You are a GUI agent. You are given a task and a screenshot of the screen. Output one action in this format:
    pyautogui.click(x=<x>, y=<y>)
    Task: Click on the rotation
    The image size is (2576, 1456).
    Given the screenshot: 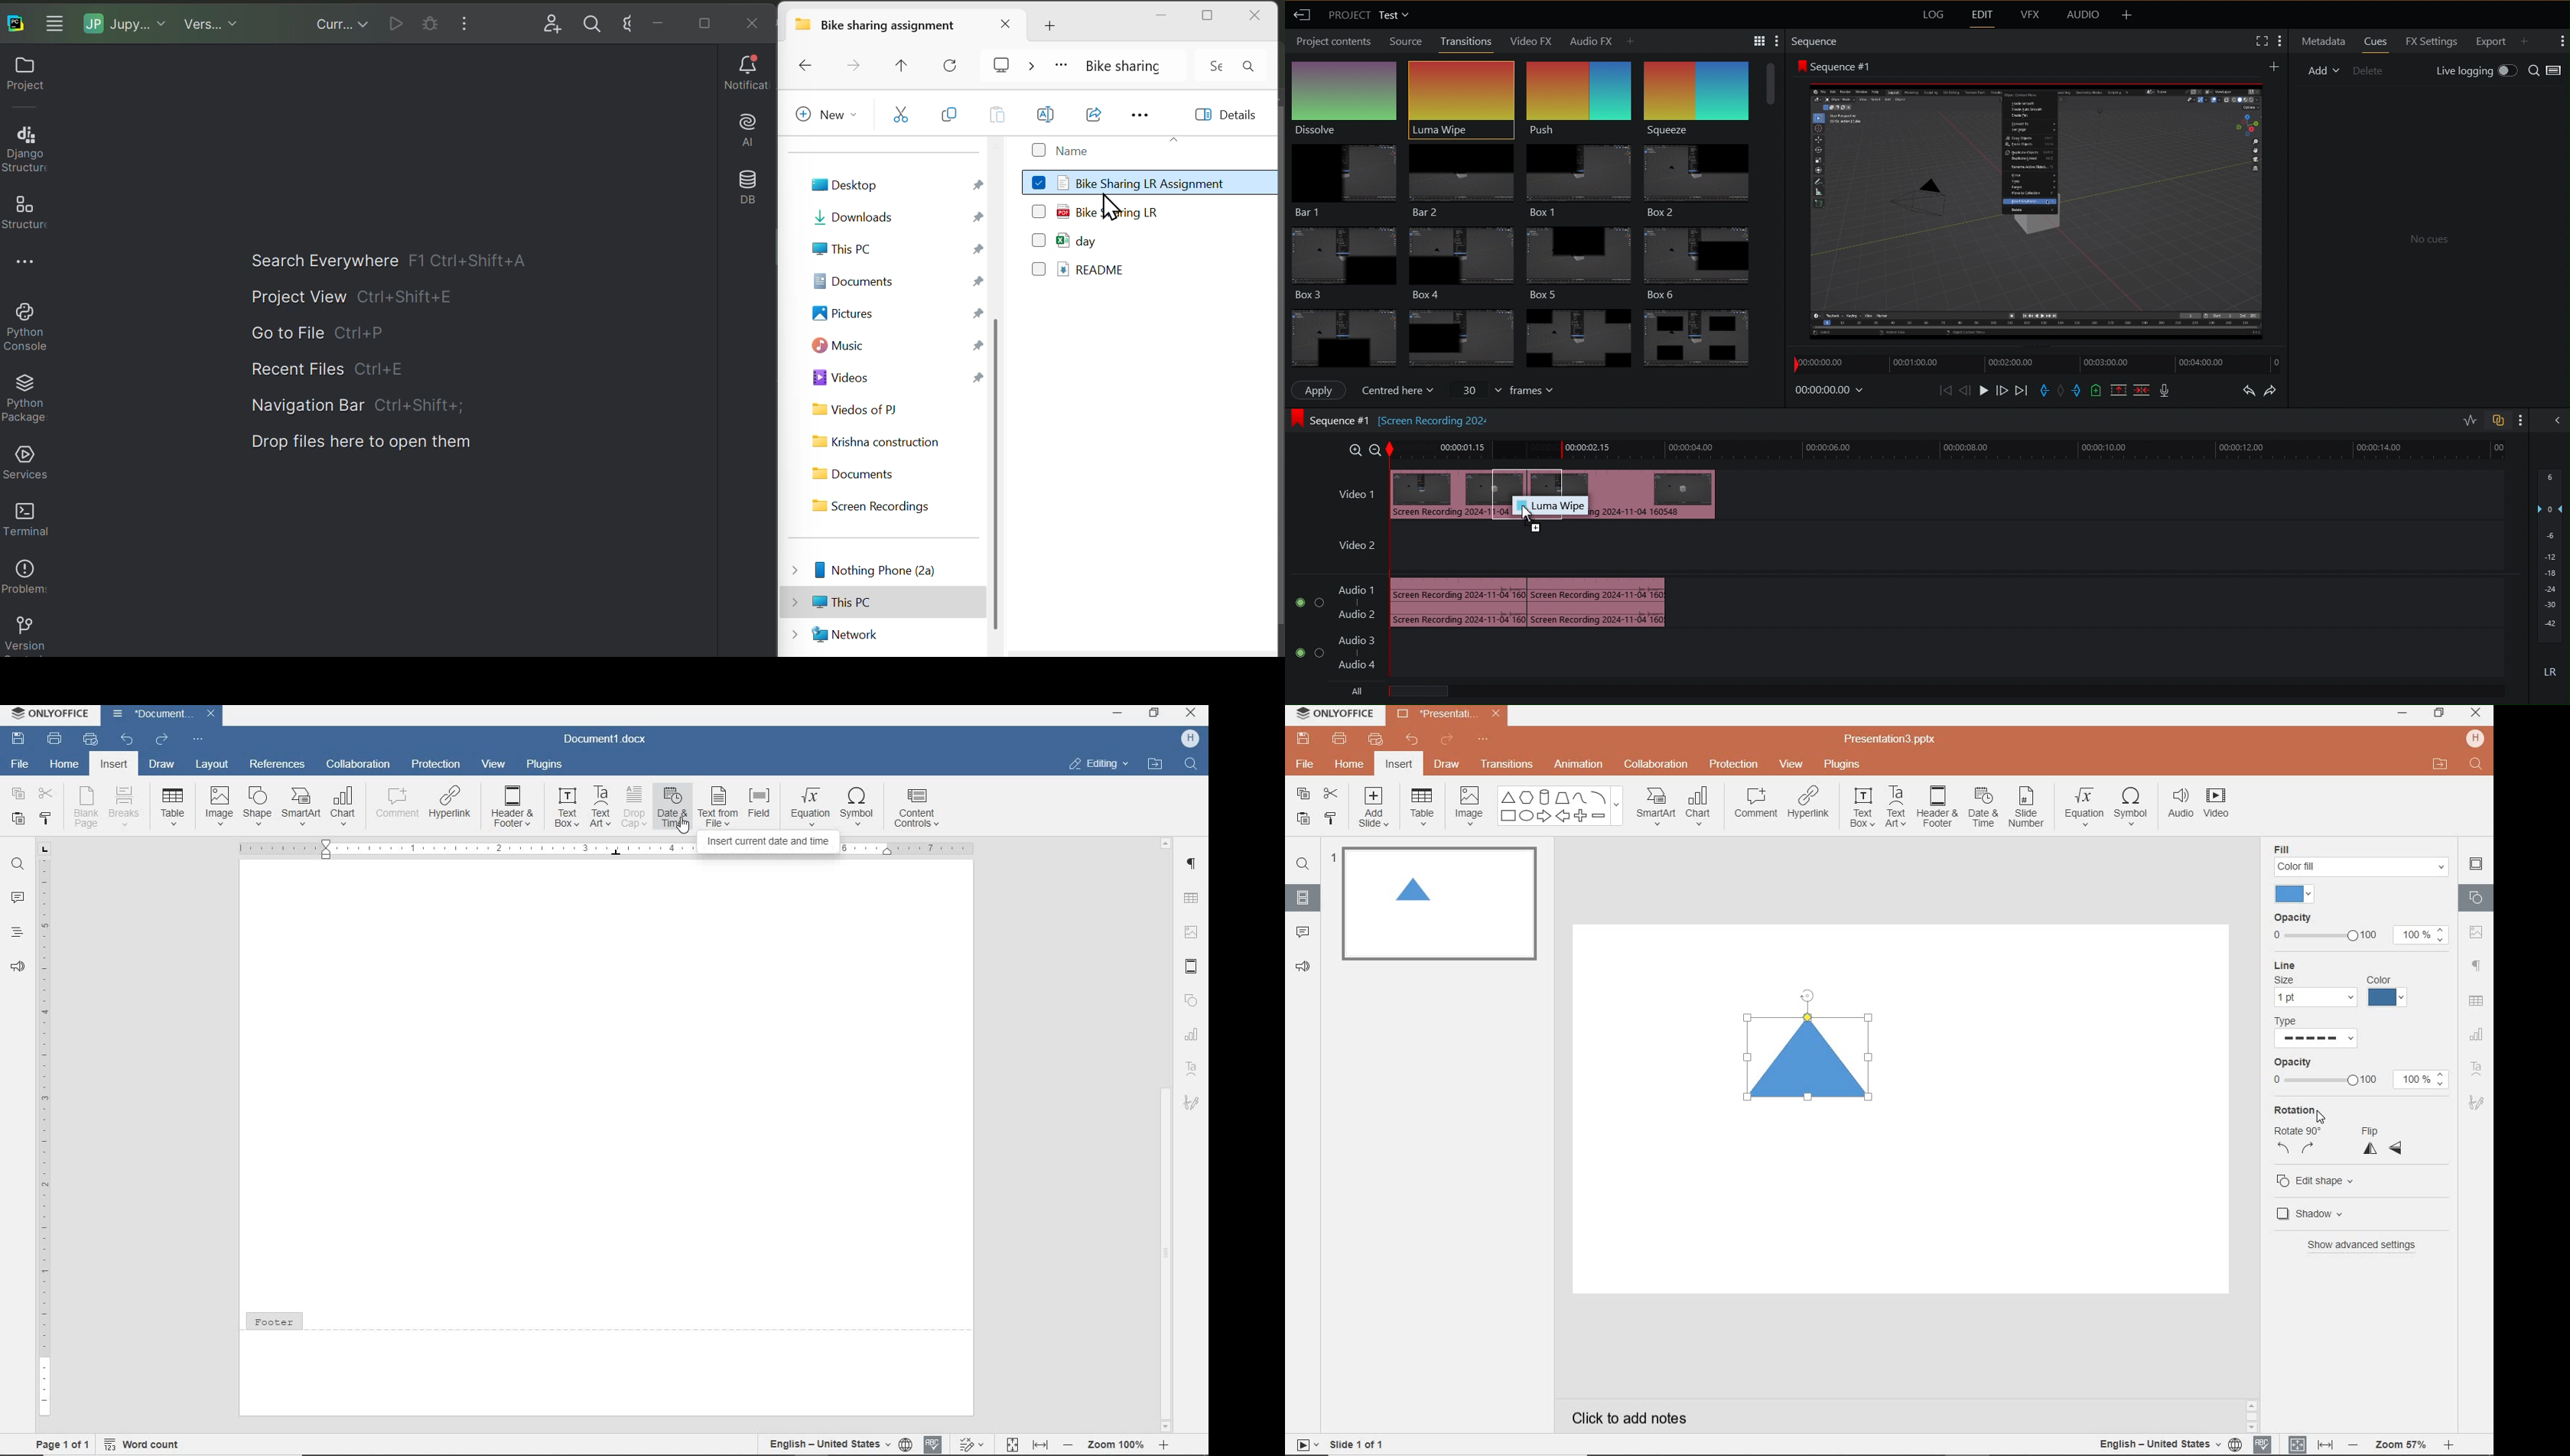 What is the action you would take?
    pyautogui.click(x=2296, y=1130)
    